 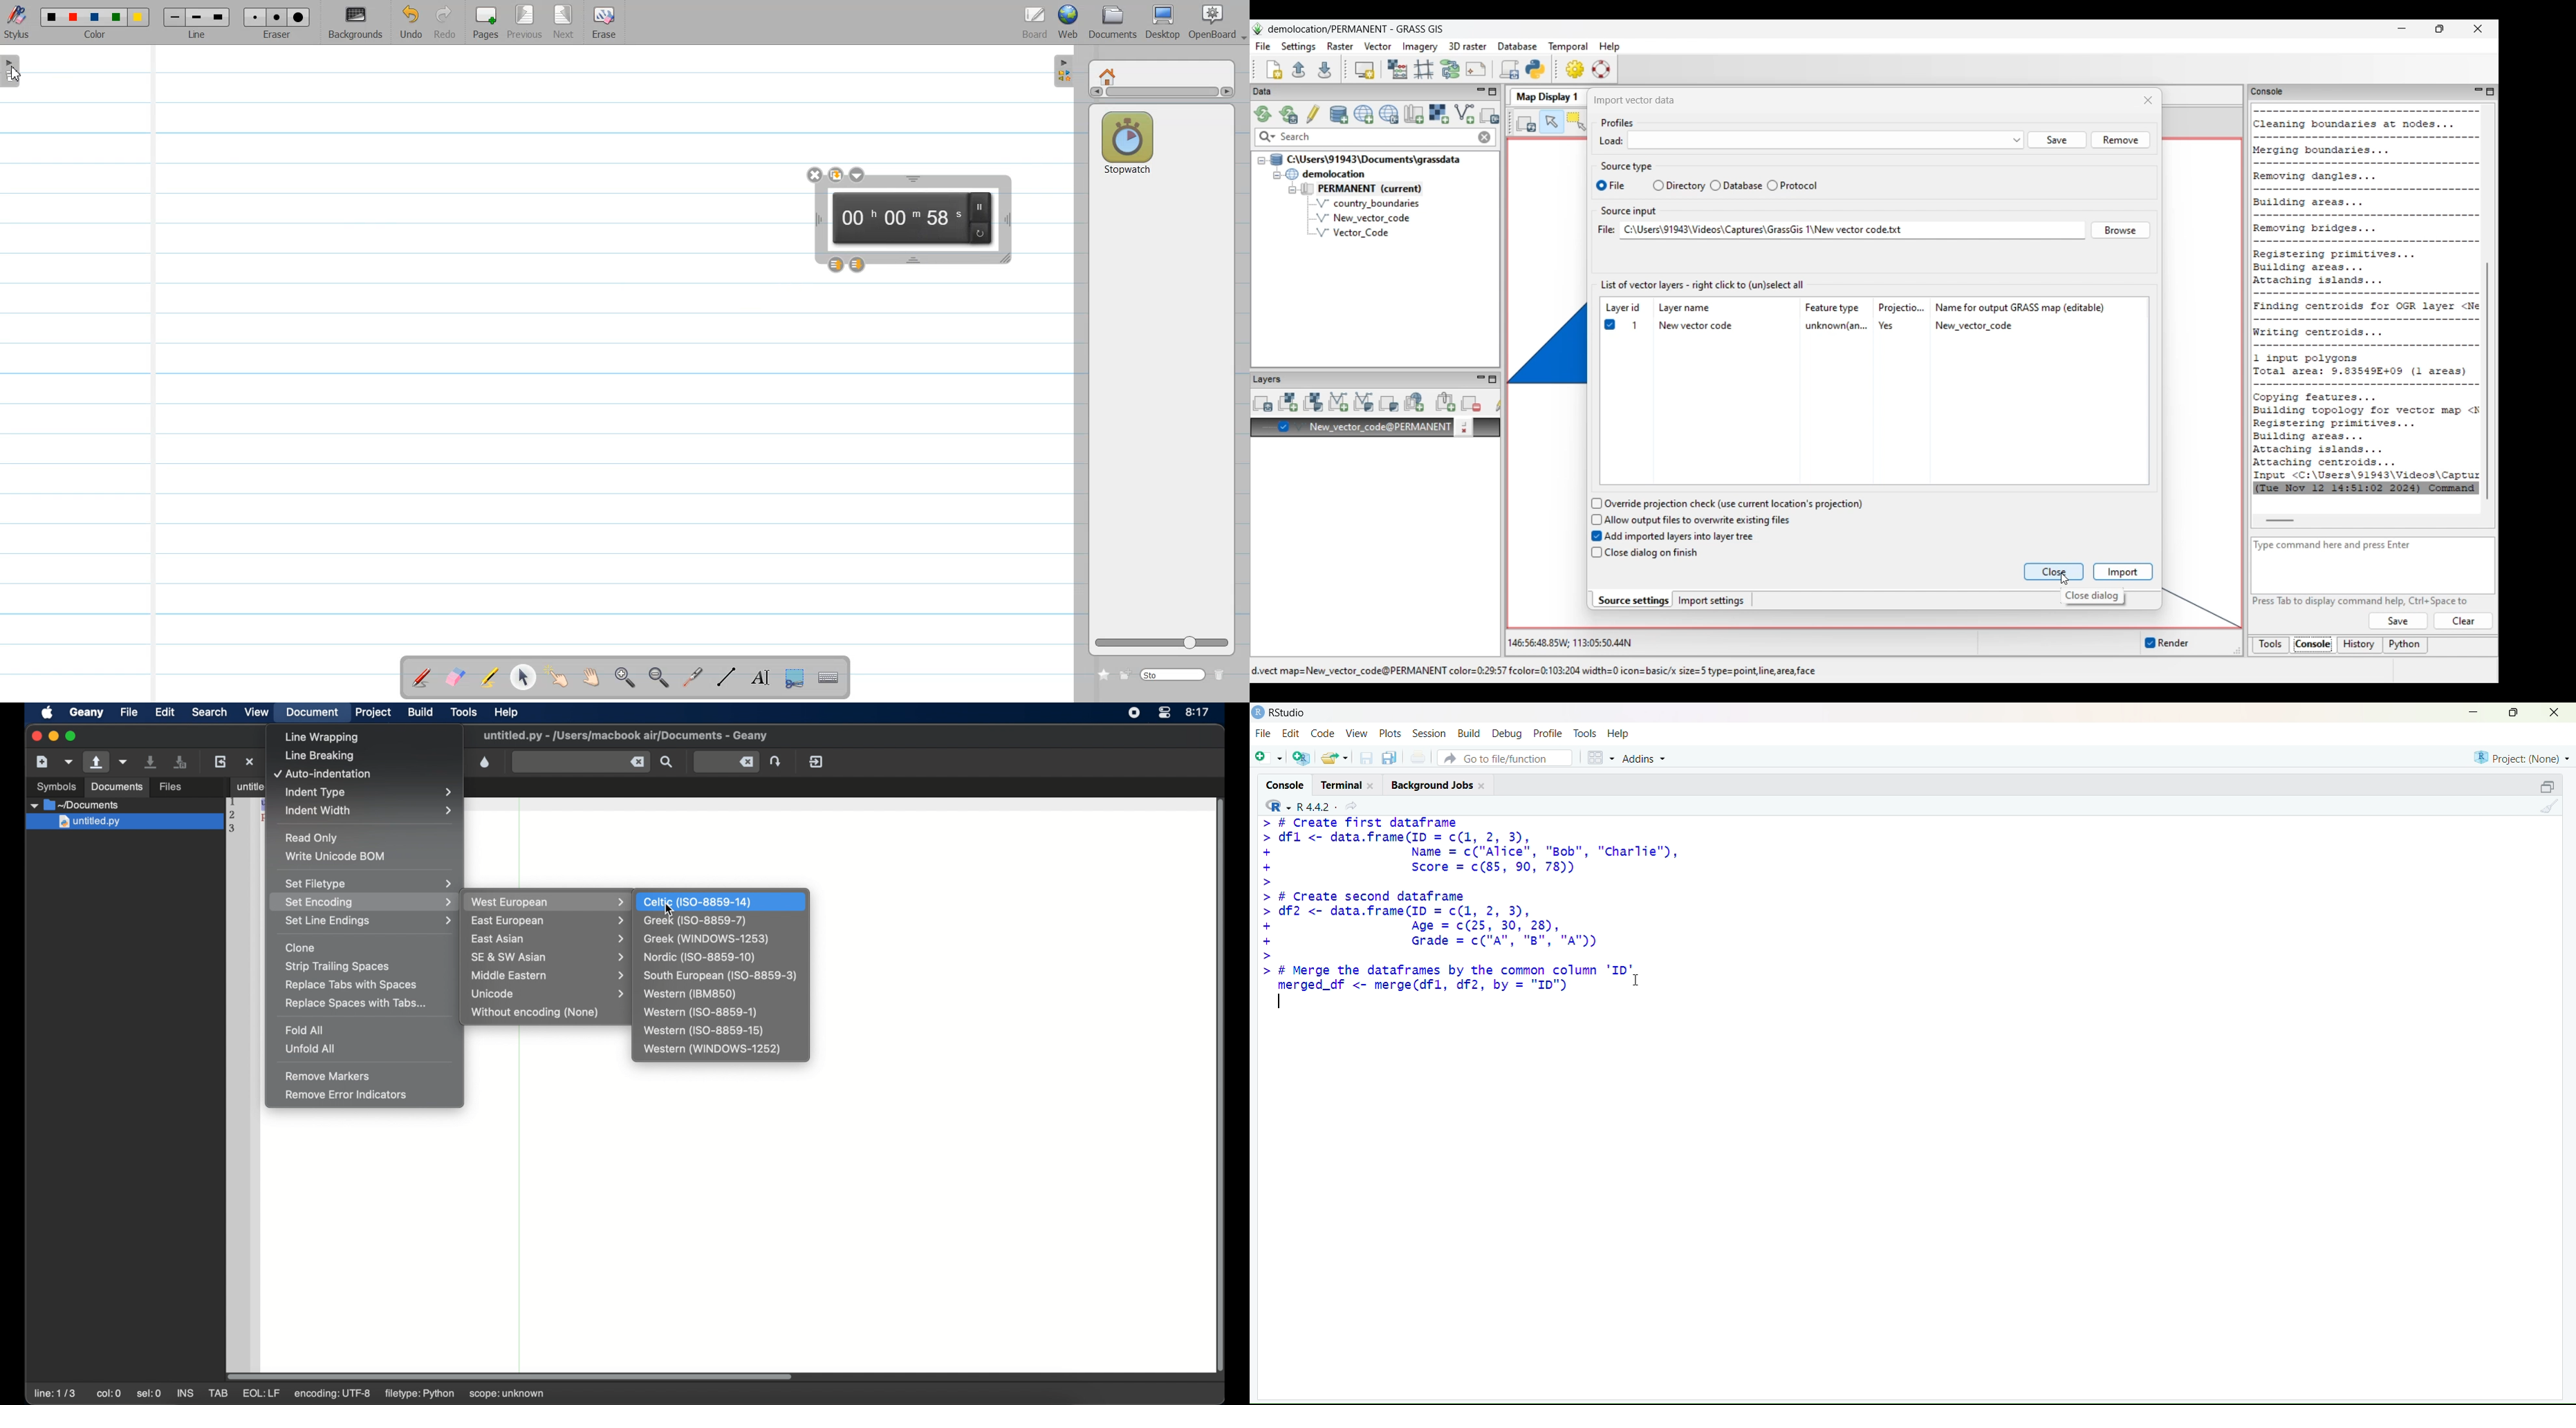 I want to click on Session, so click(x=1430, y=734).